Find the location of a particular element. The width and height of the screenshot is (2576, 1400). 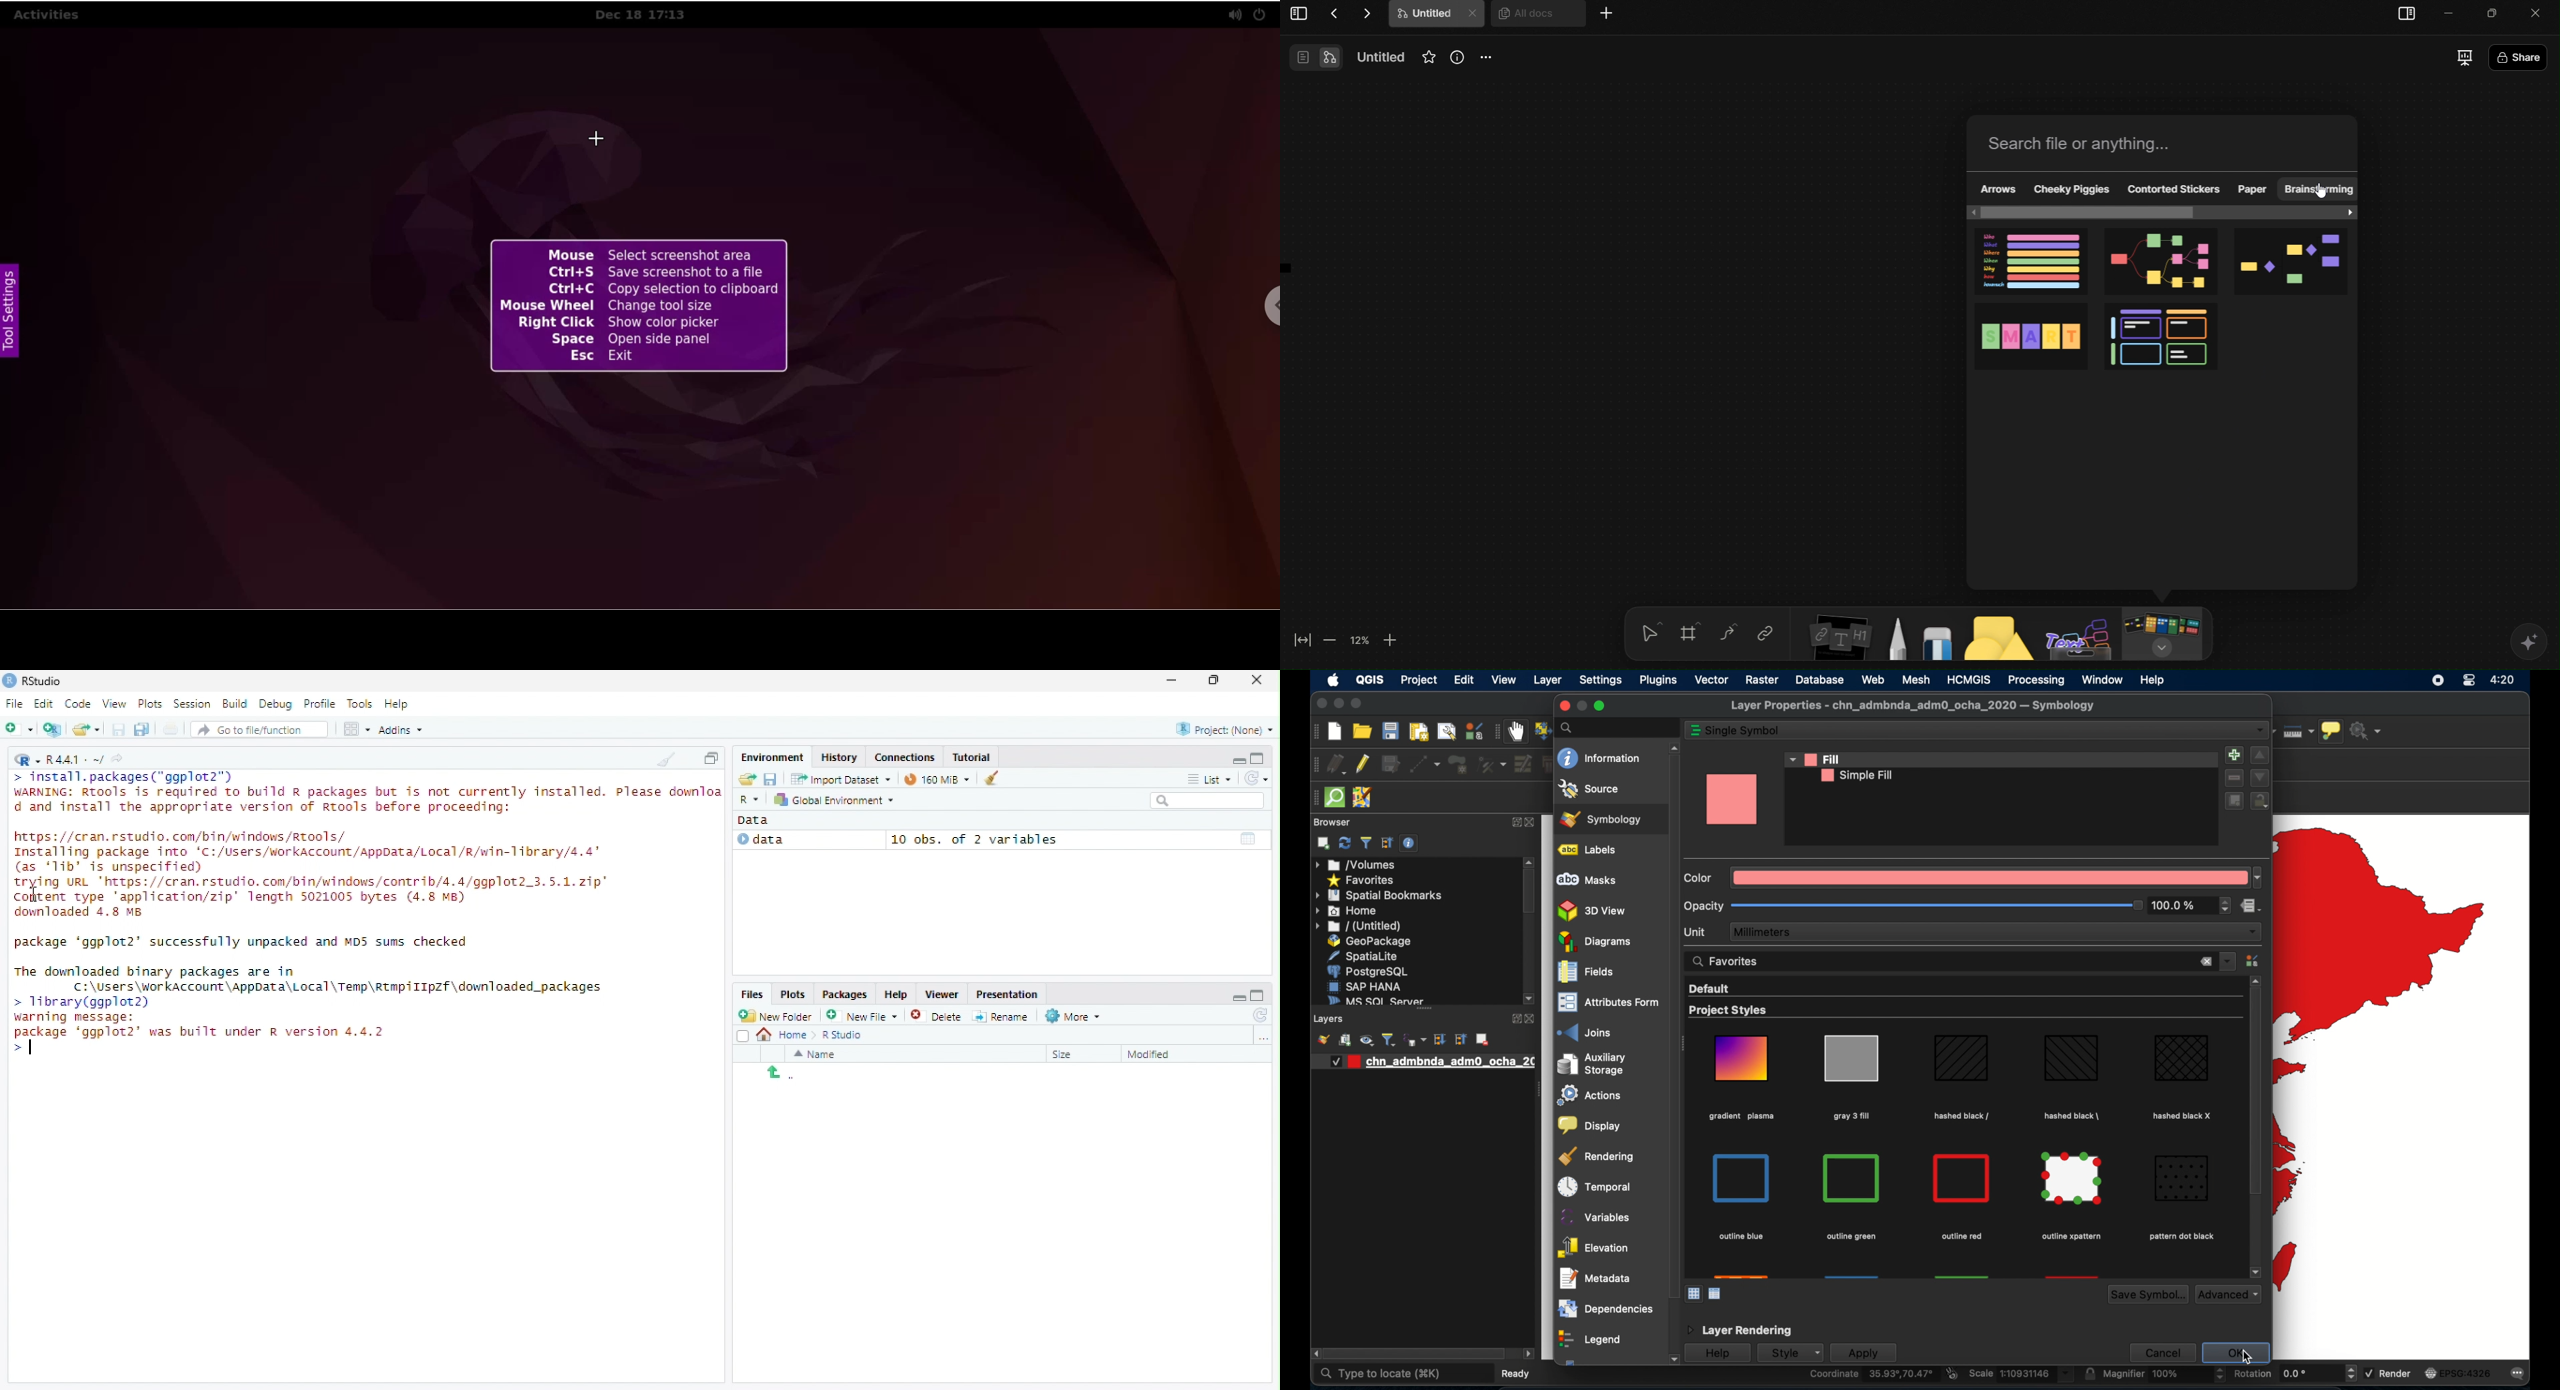

R language version - R 4.4.1 is located at coordinates (75, 758).